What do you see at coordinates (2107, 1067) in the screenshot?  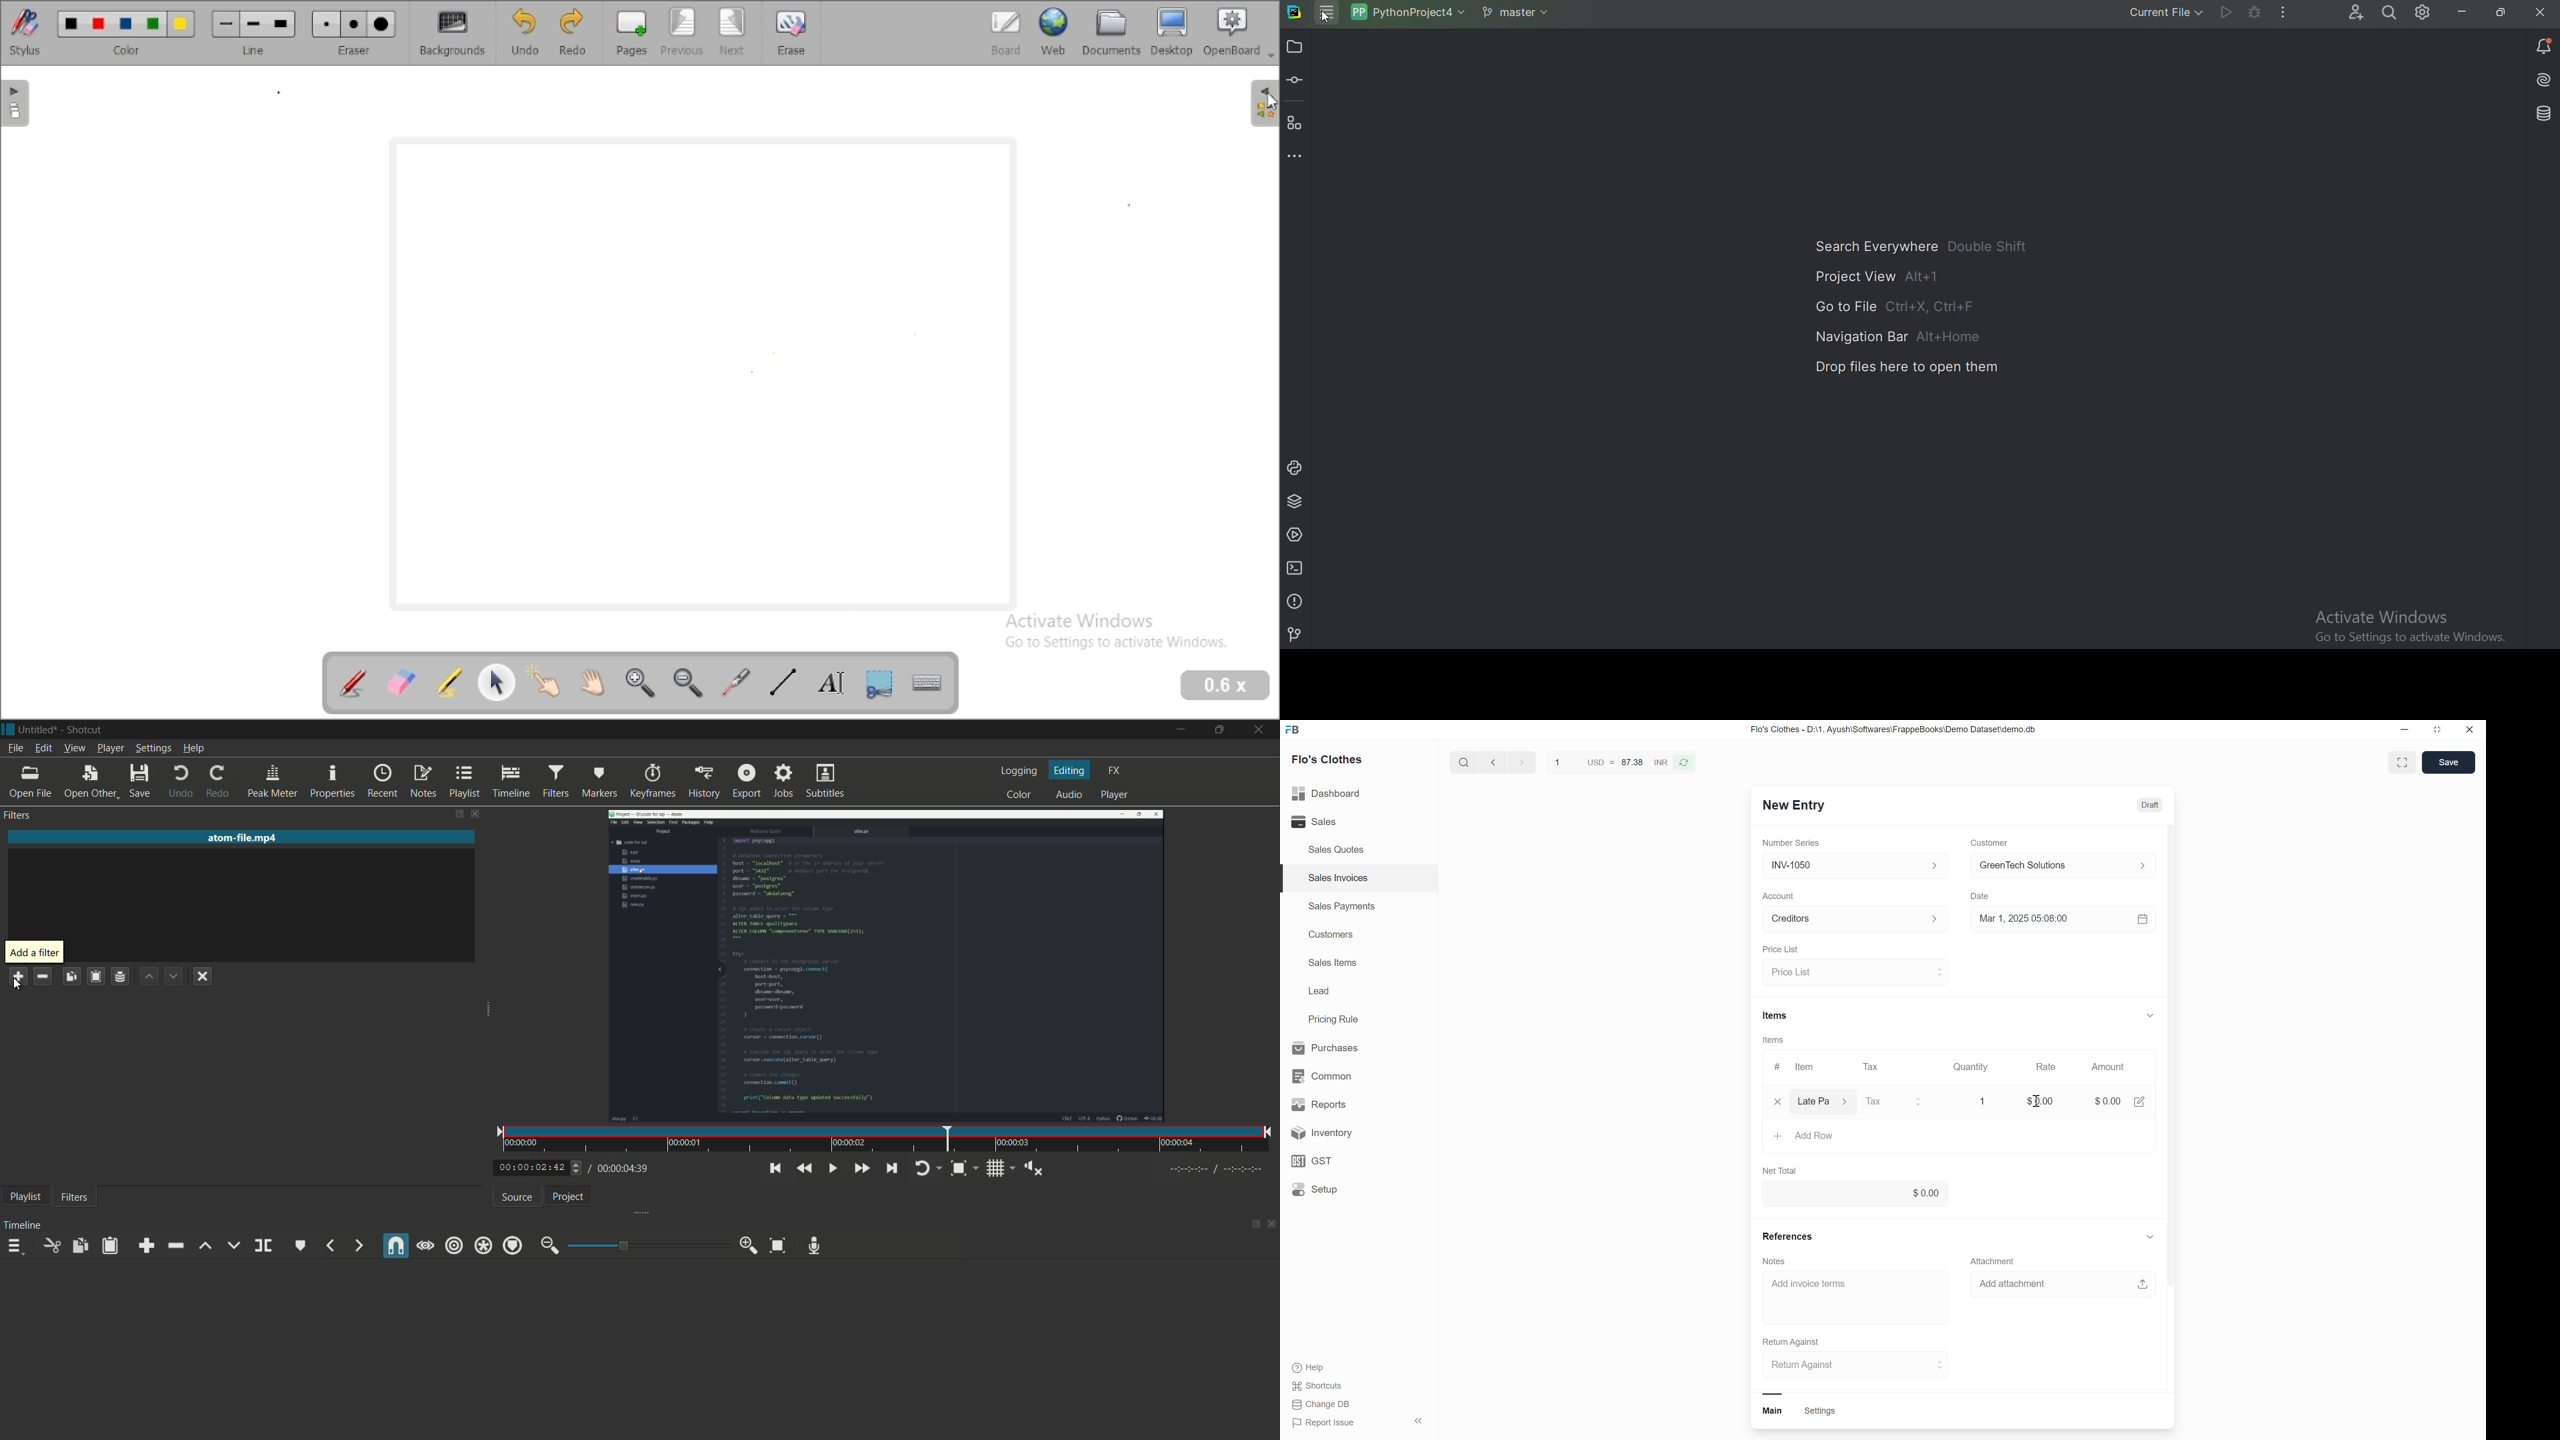 I see `Amount` at bounding box center [2107, 1067].